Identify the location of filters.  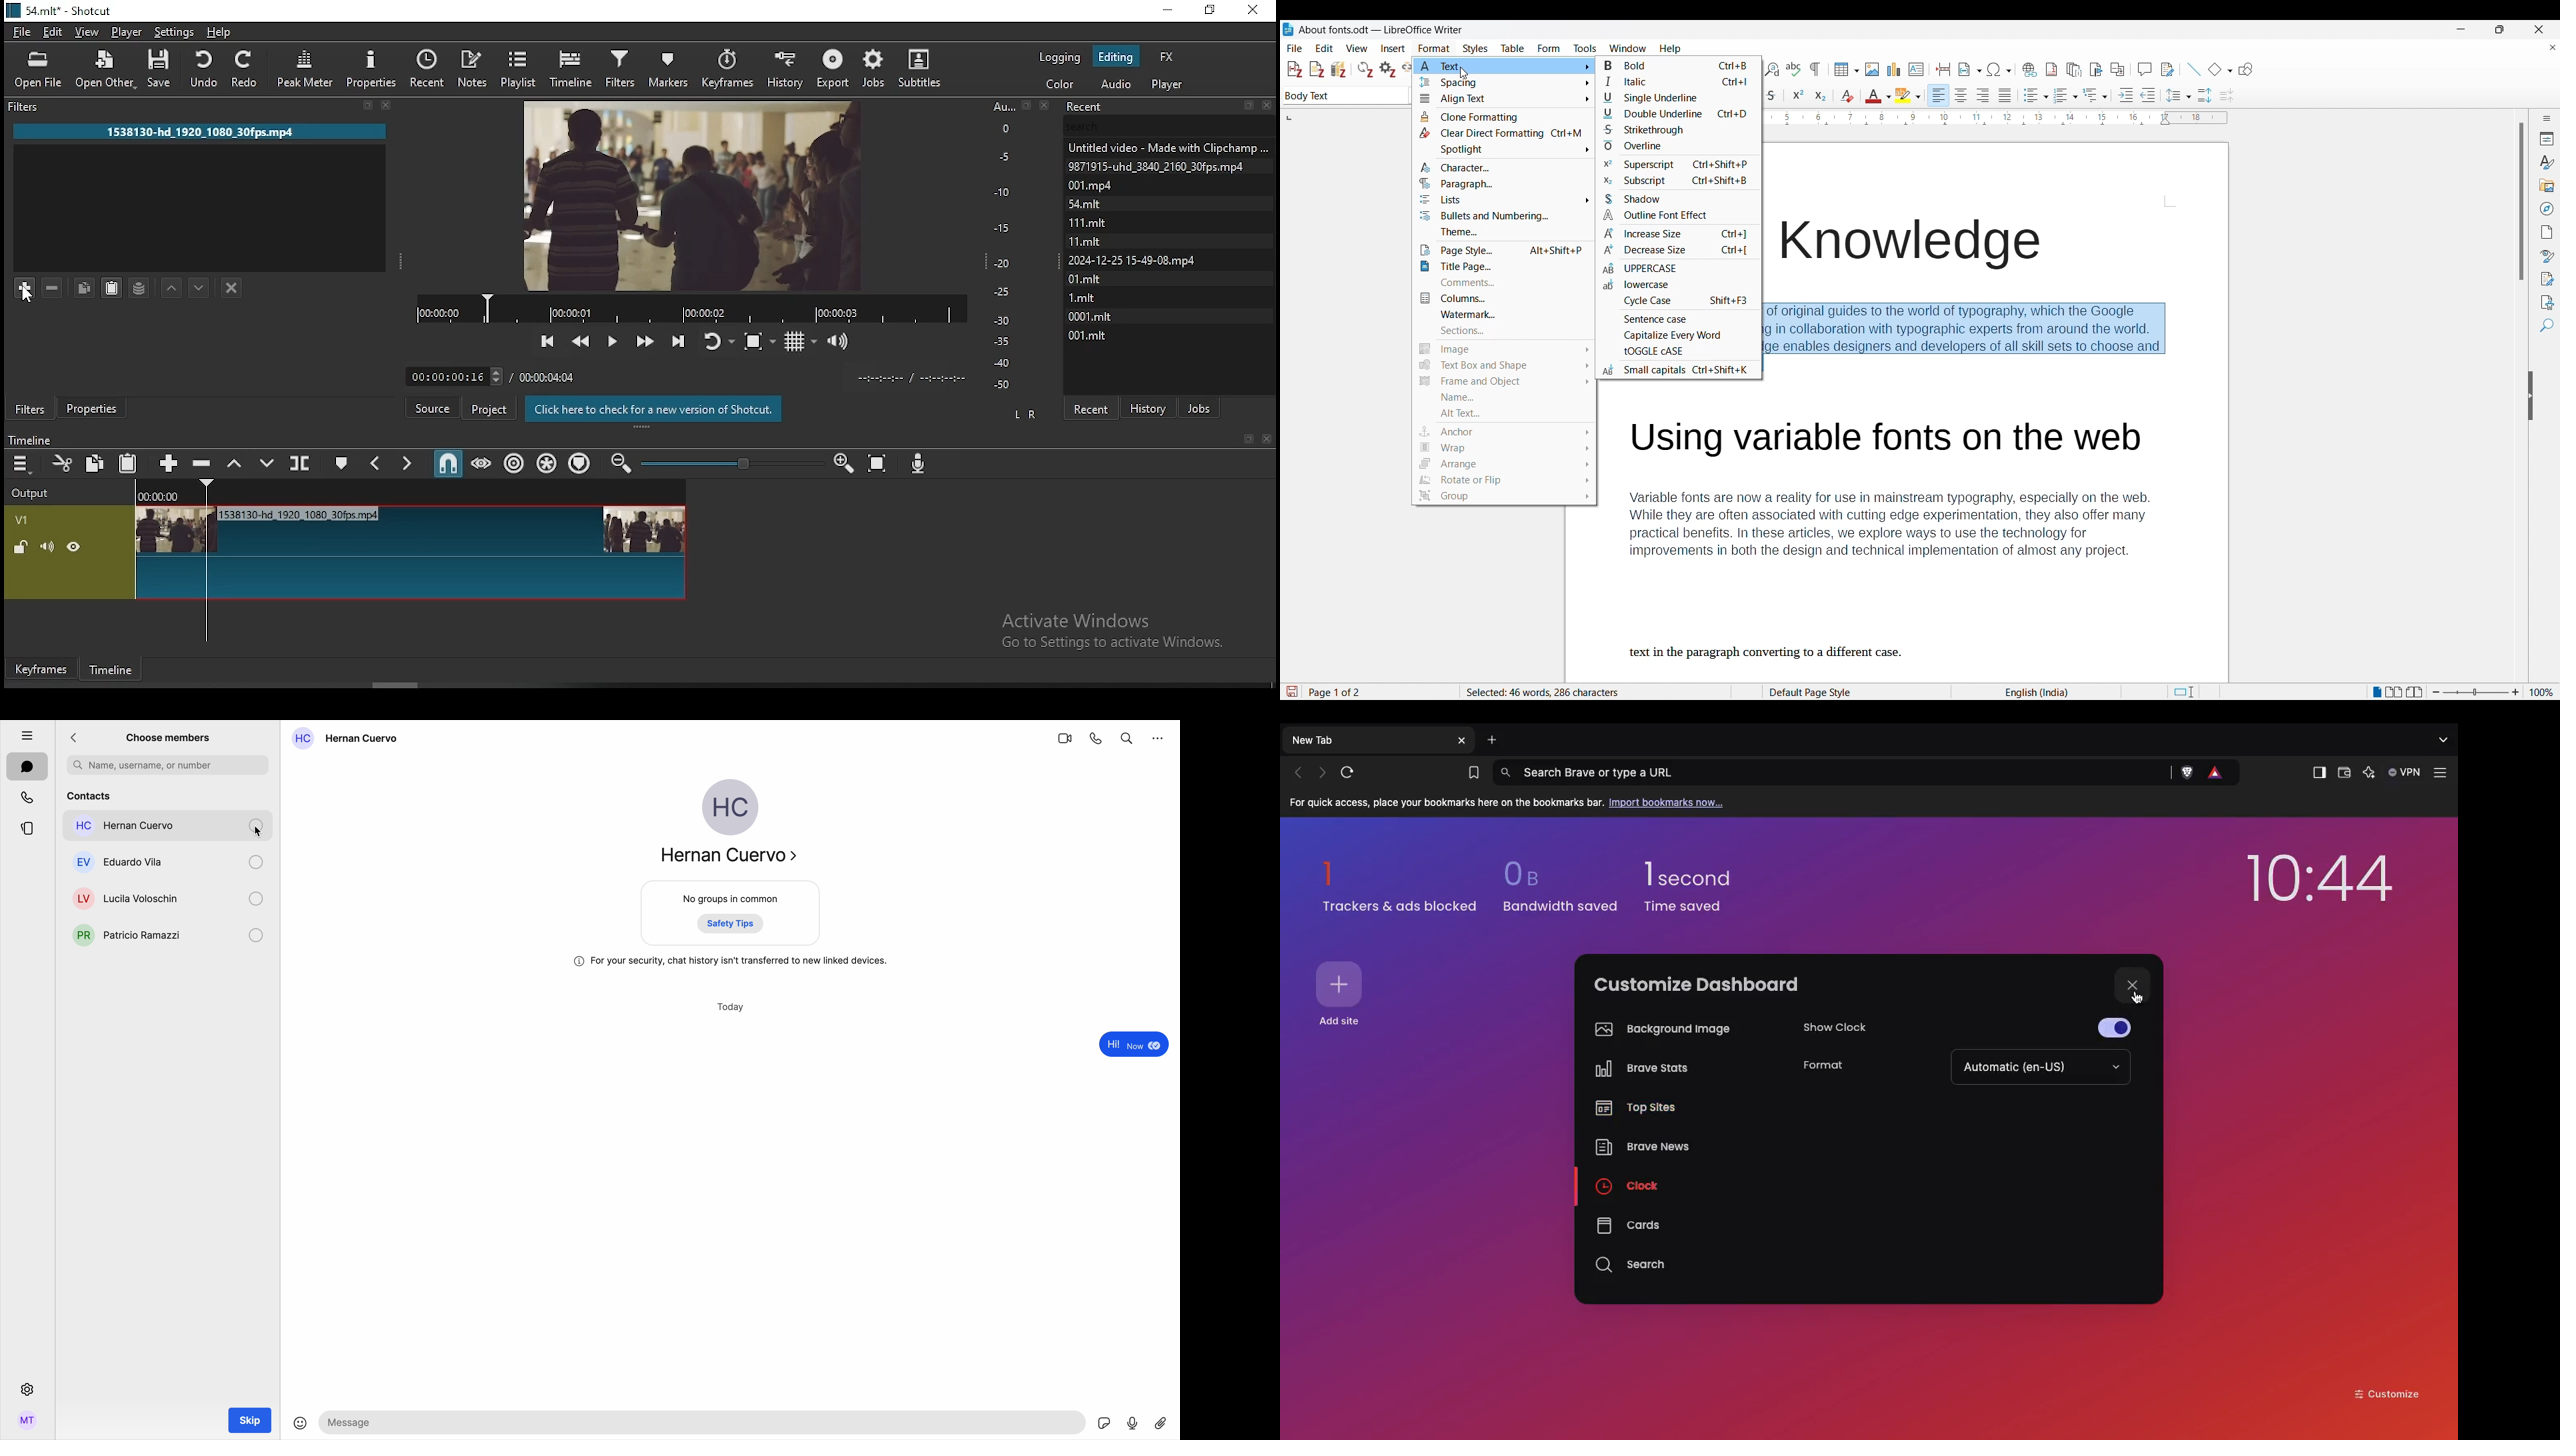
(620, 67).